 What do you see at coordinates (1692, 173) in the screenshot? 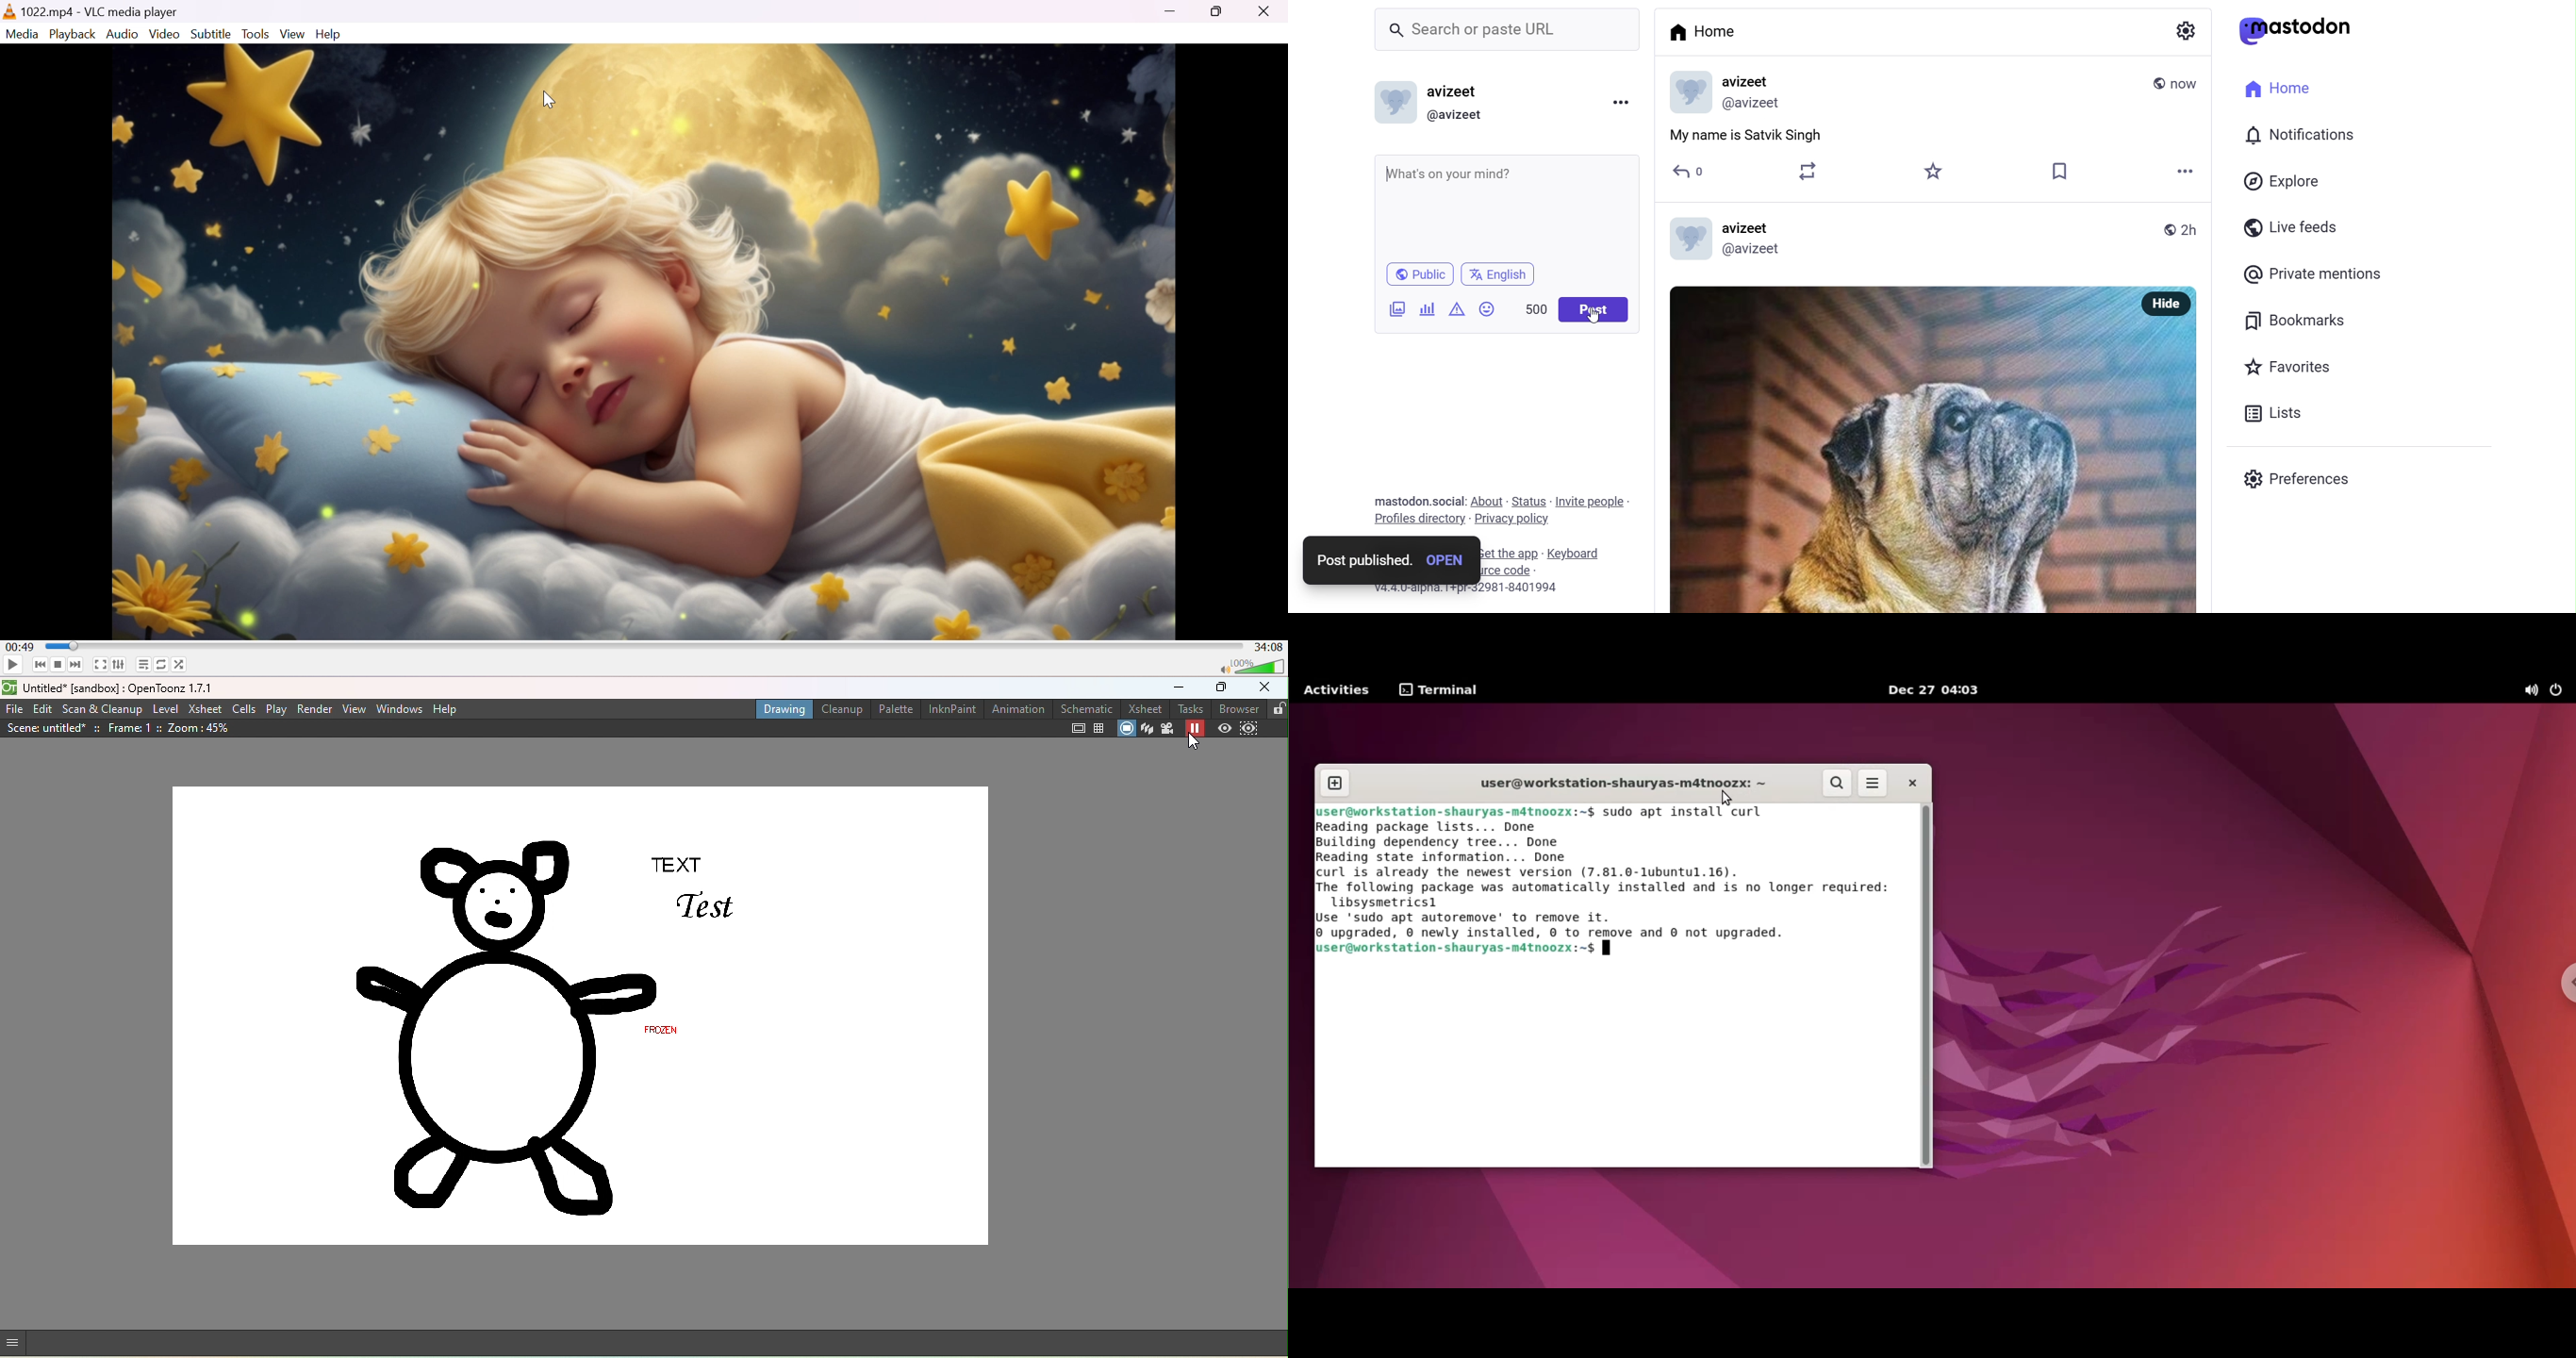
I see `reply` at bounding box center [1692, 173].